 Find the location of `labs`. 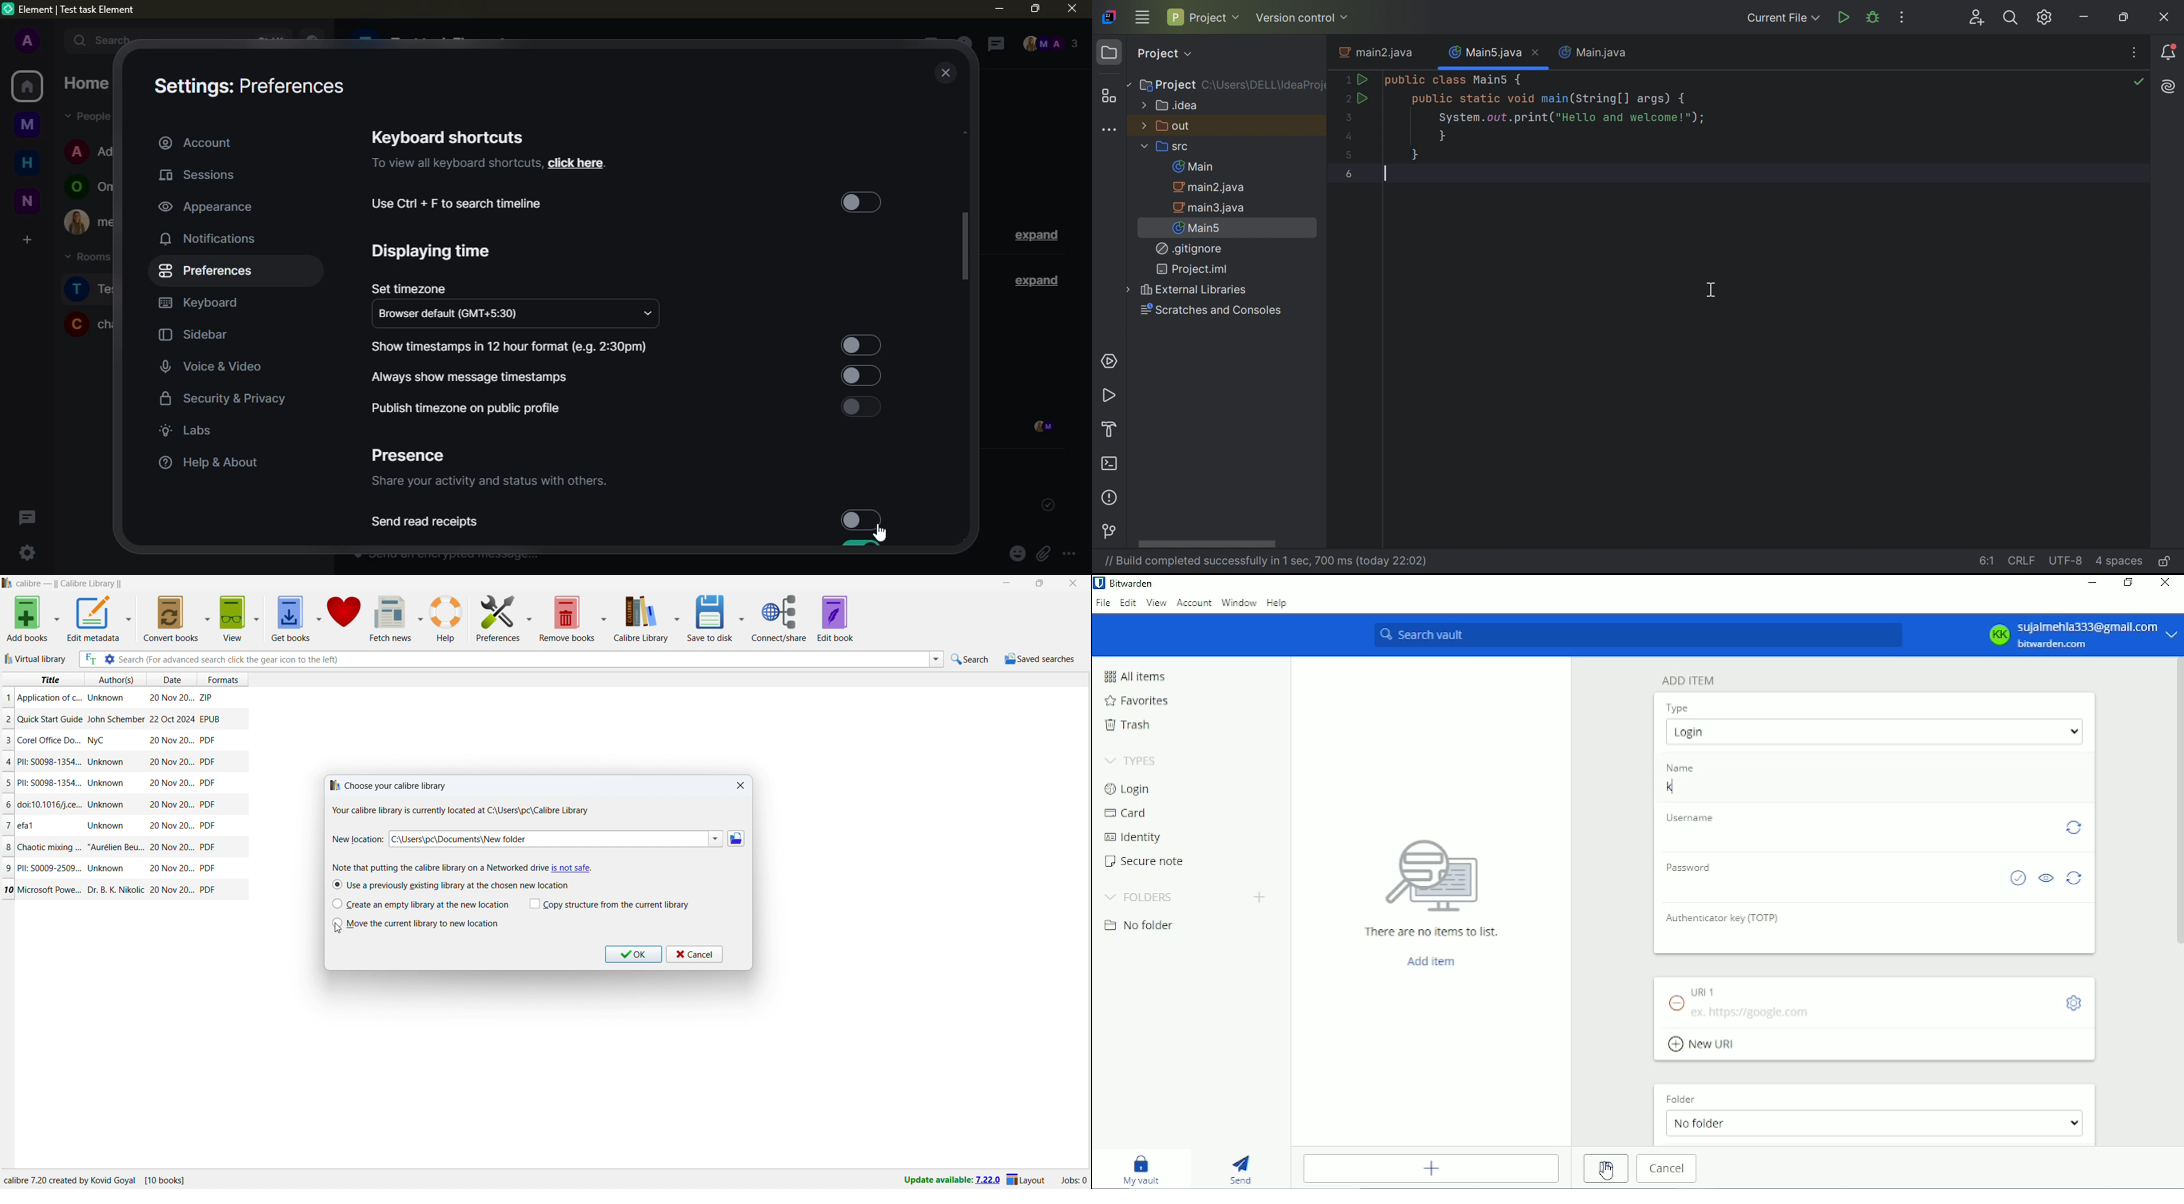

labs is located at coordinates (185, 430).